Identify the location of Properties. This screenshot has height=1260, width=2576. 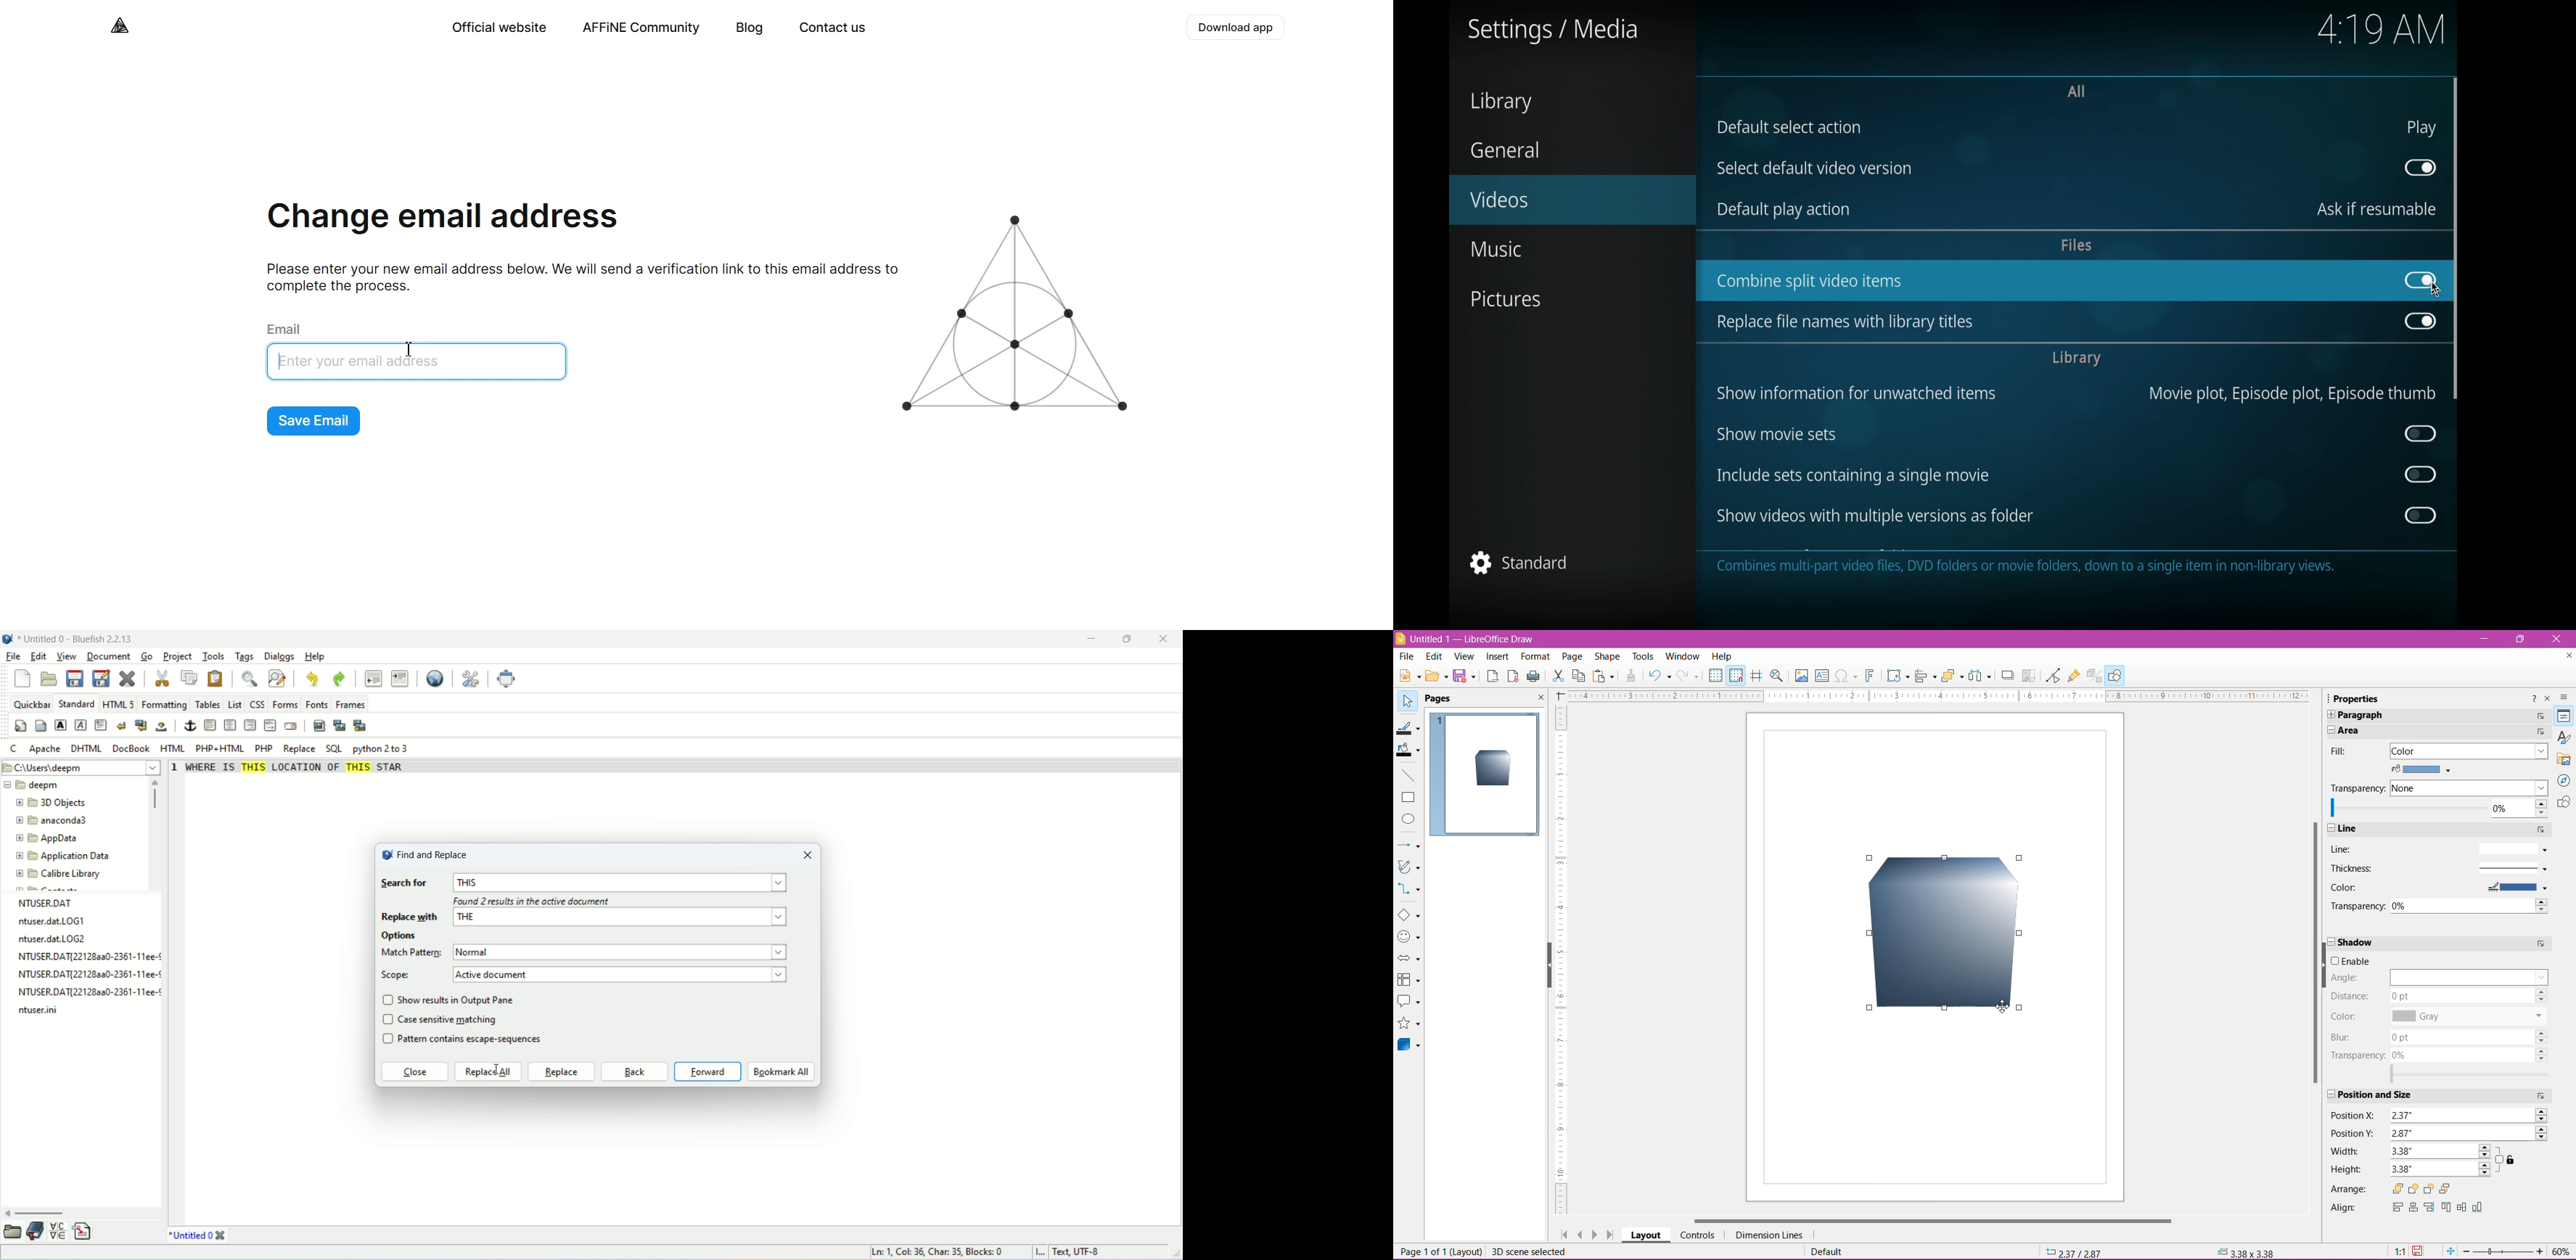
(2565, 716).